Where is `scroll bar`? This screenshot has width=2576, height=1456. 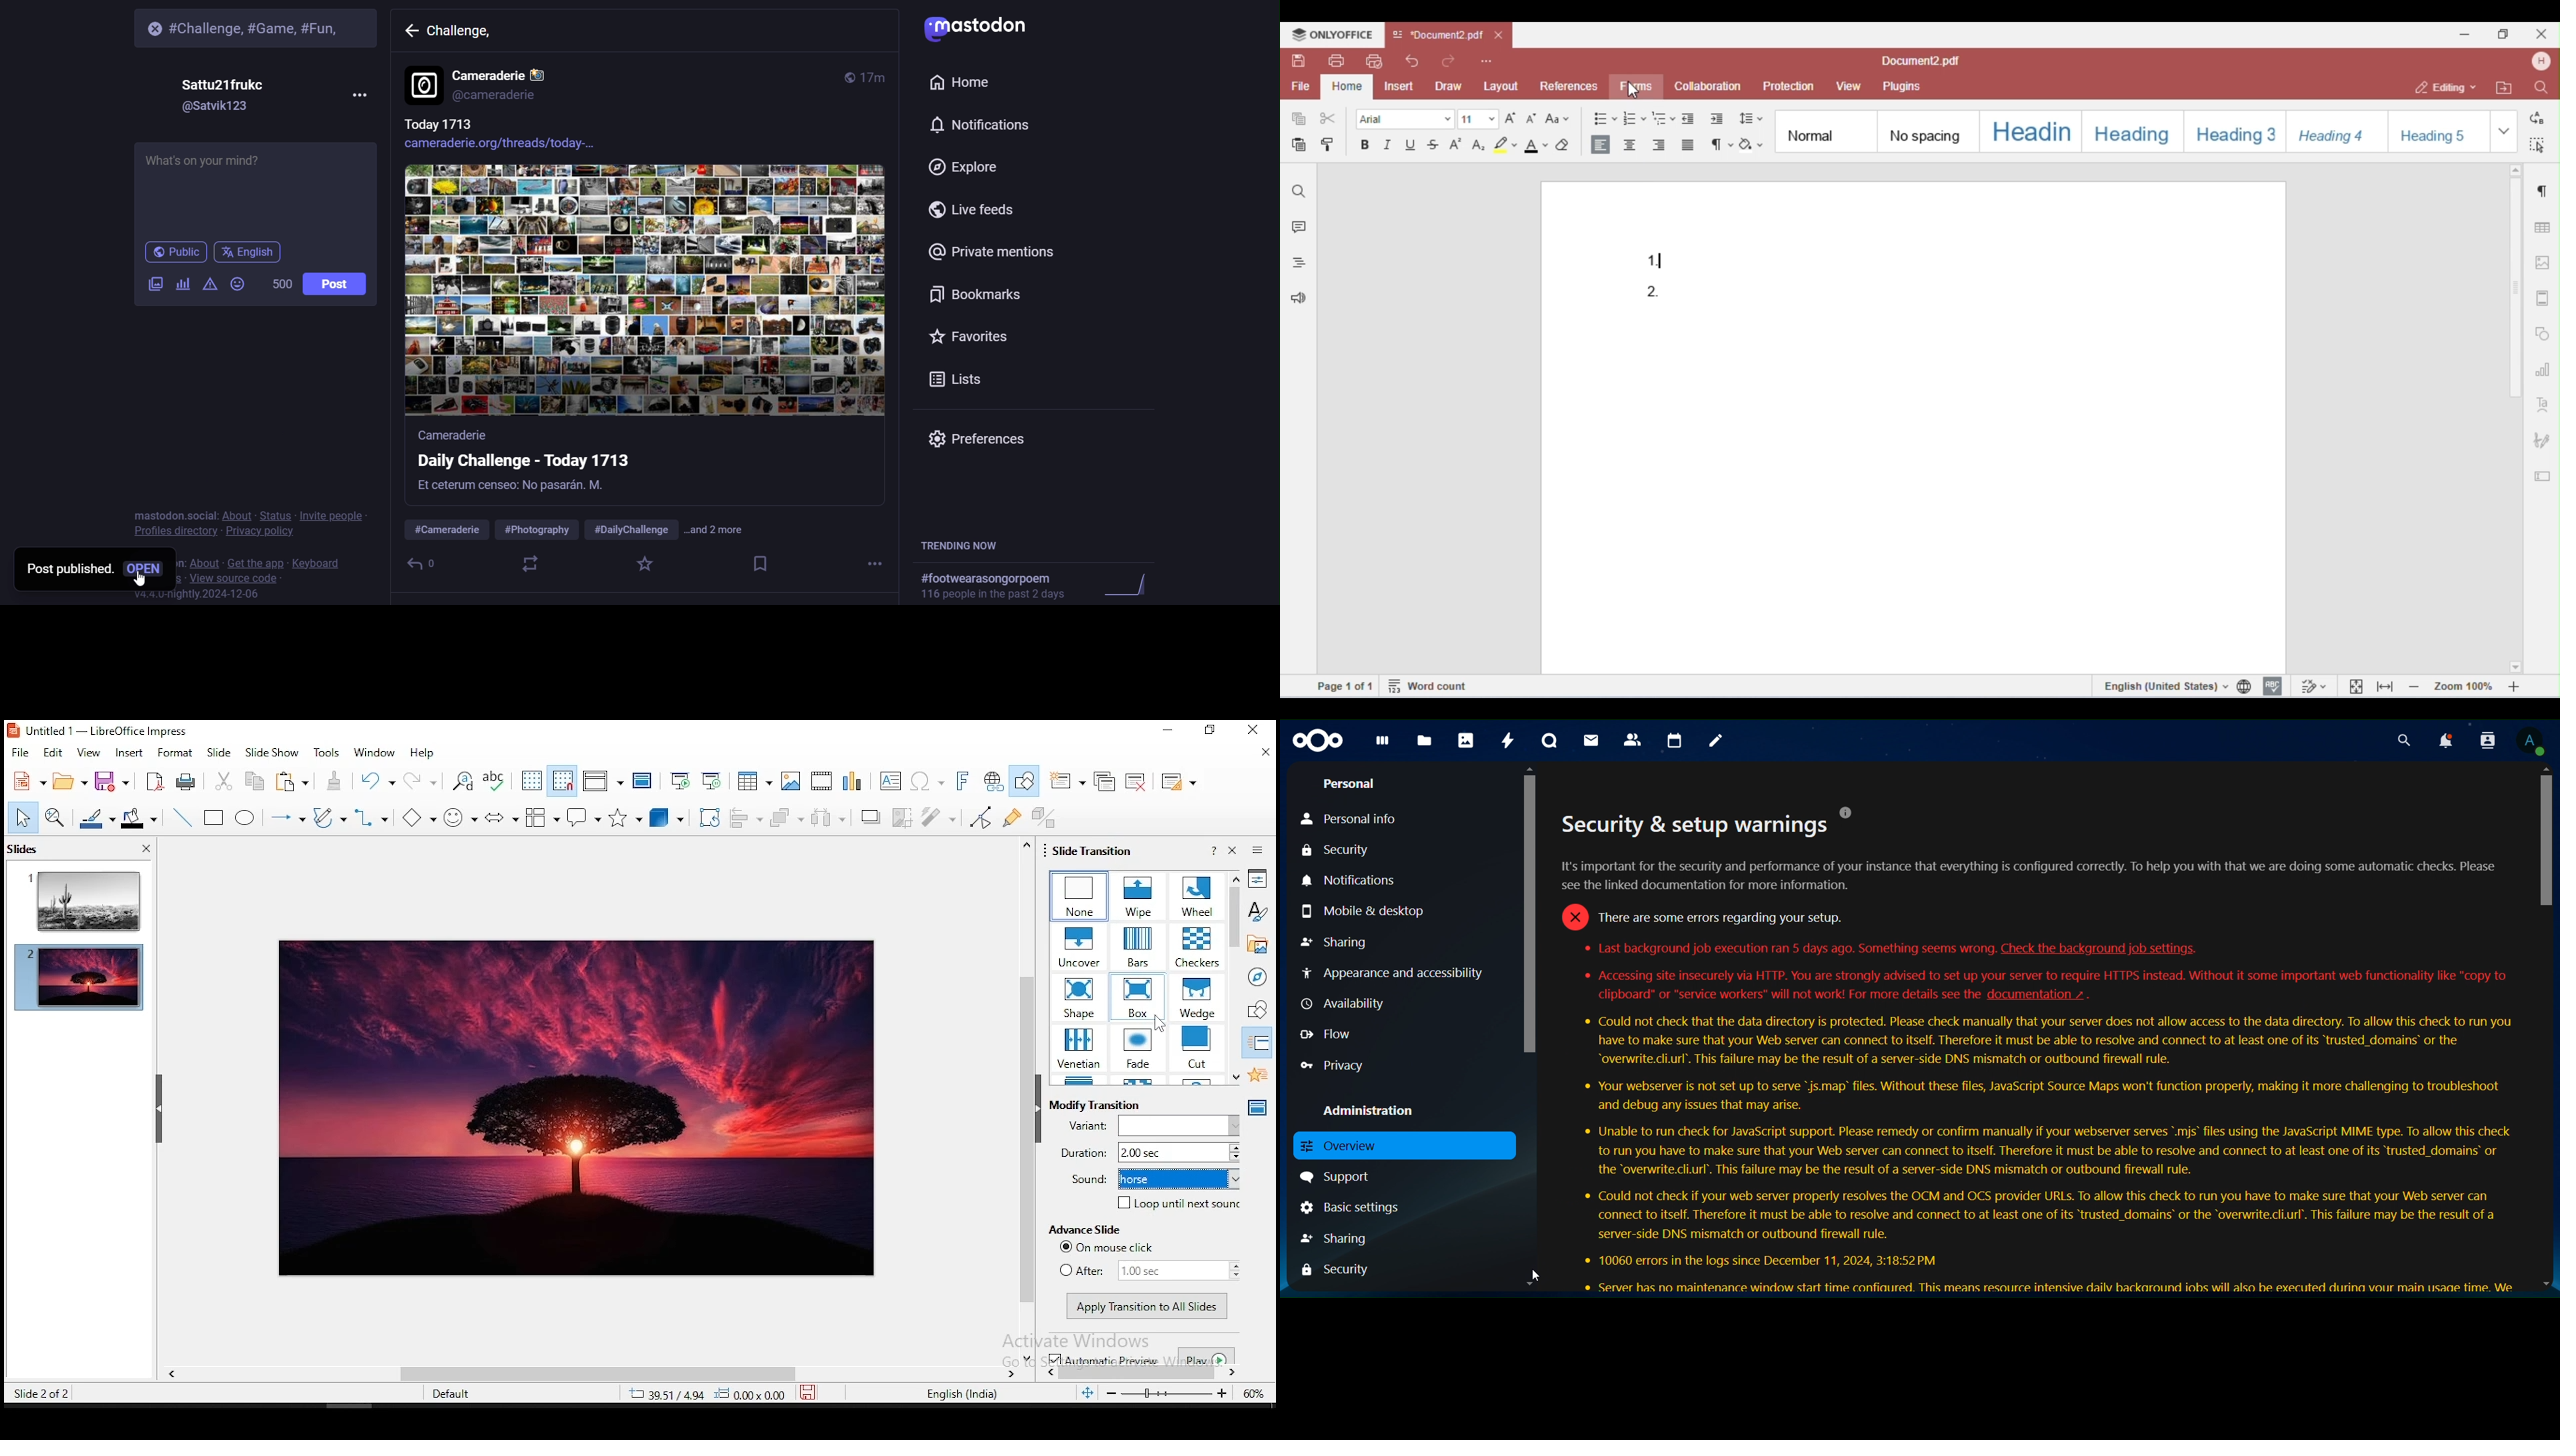 scroll bar is located at coordinates (1237, 975).